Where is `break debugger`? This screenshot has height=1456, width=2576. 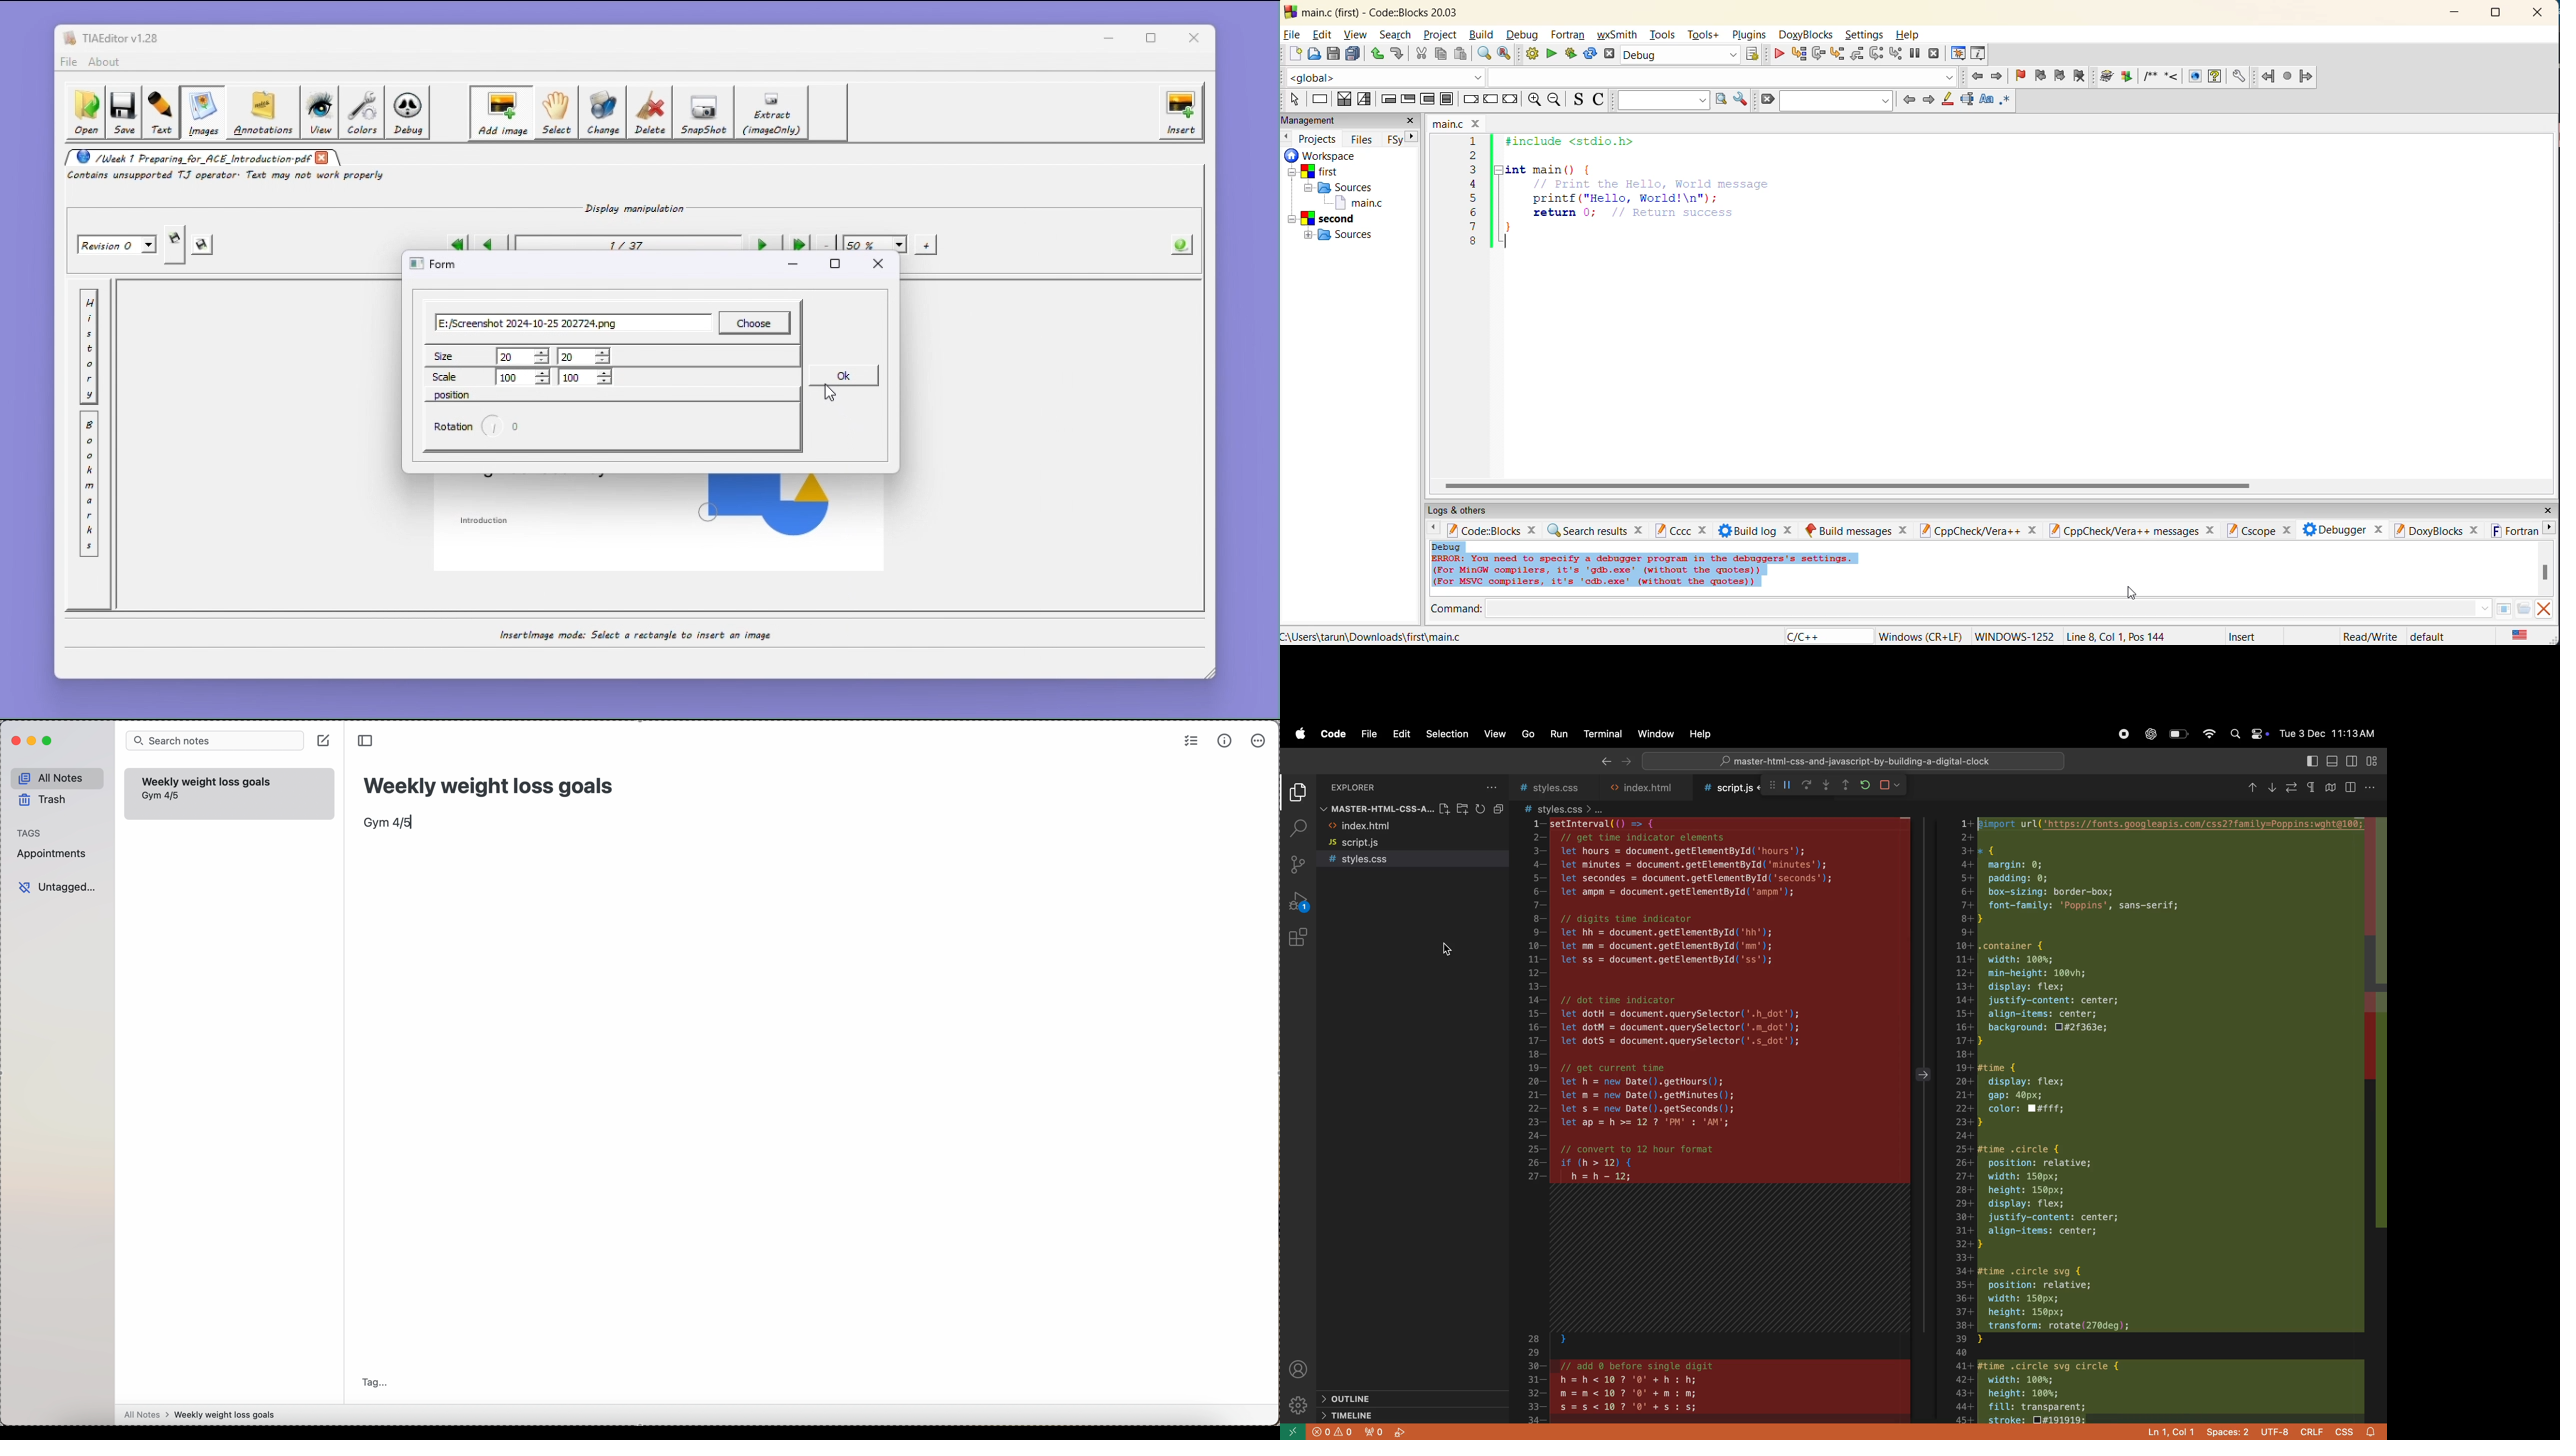 break debugger is located at coordinates (1916, 53).